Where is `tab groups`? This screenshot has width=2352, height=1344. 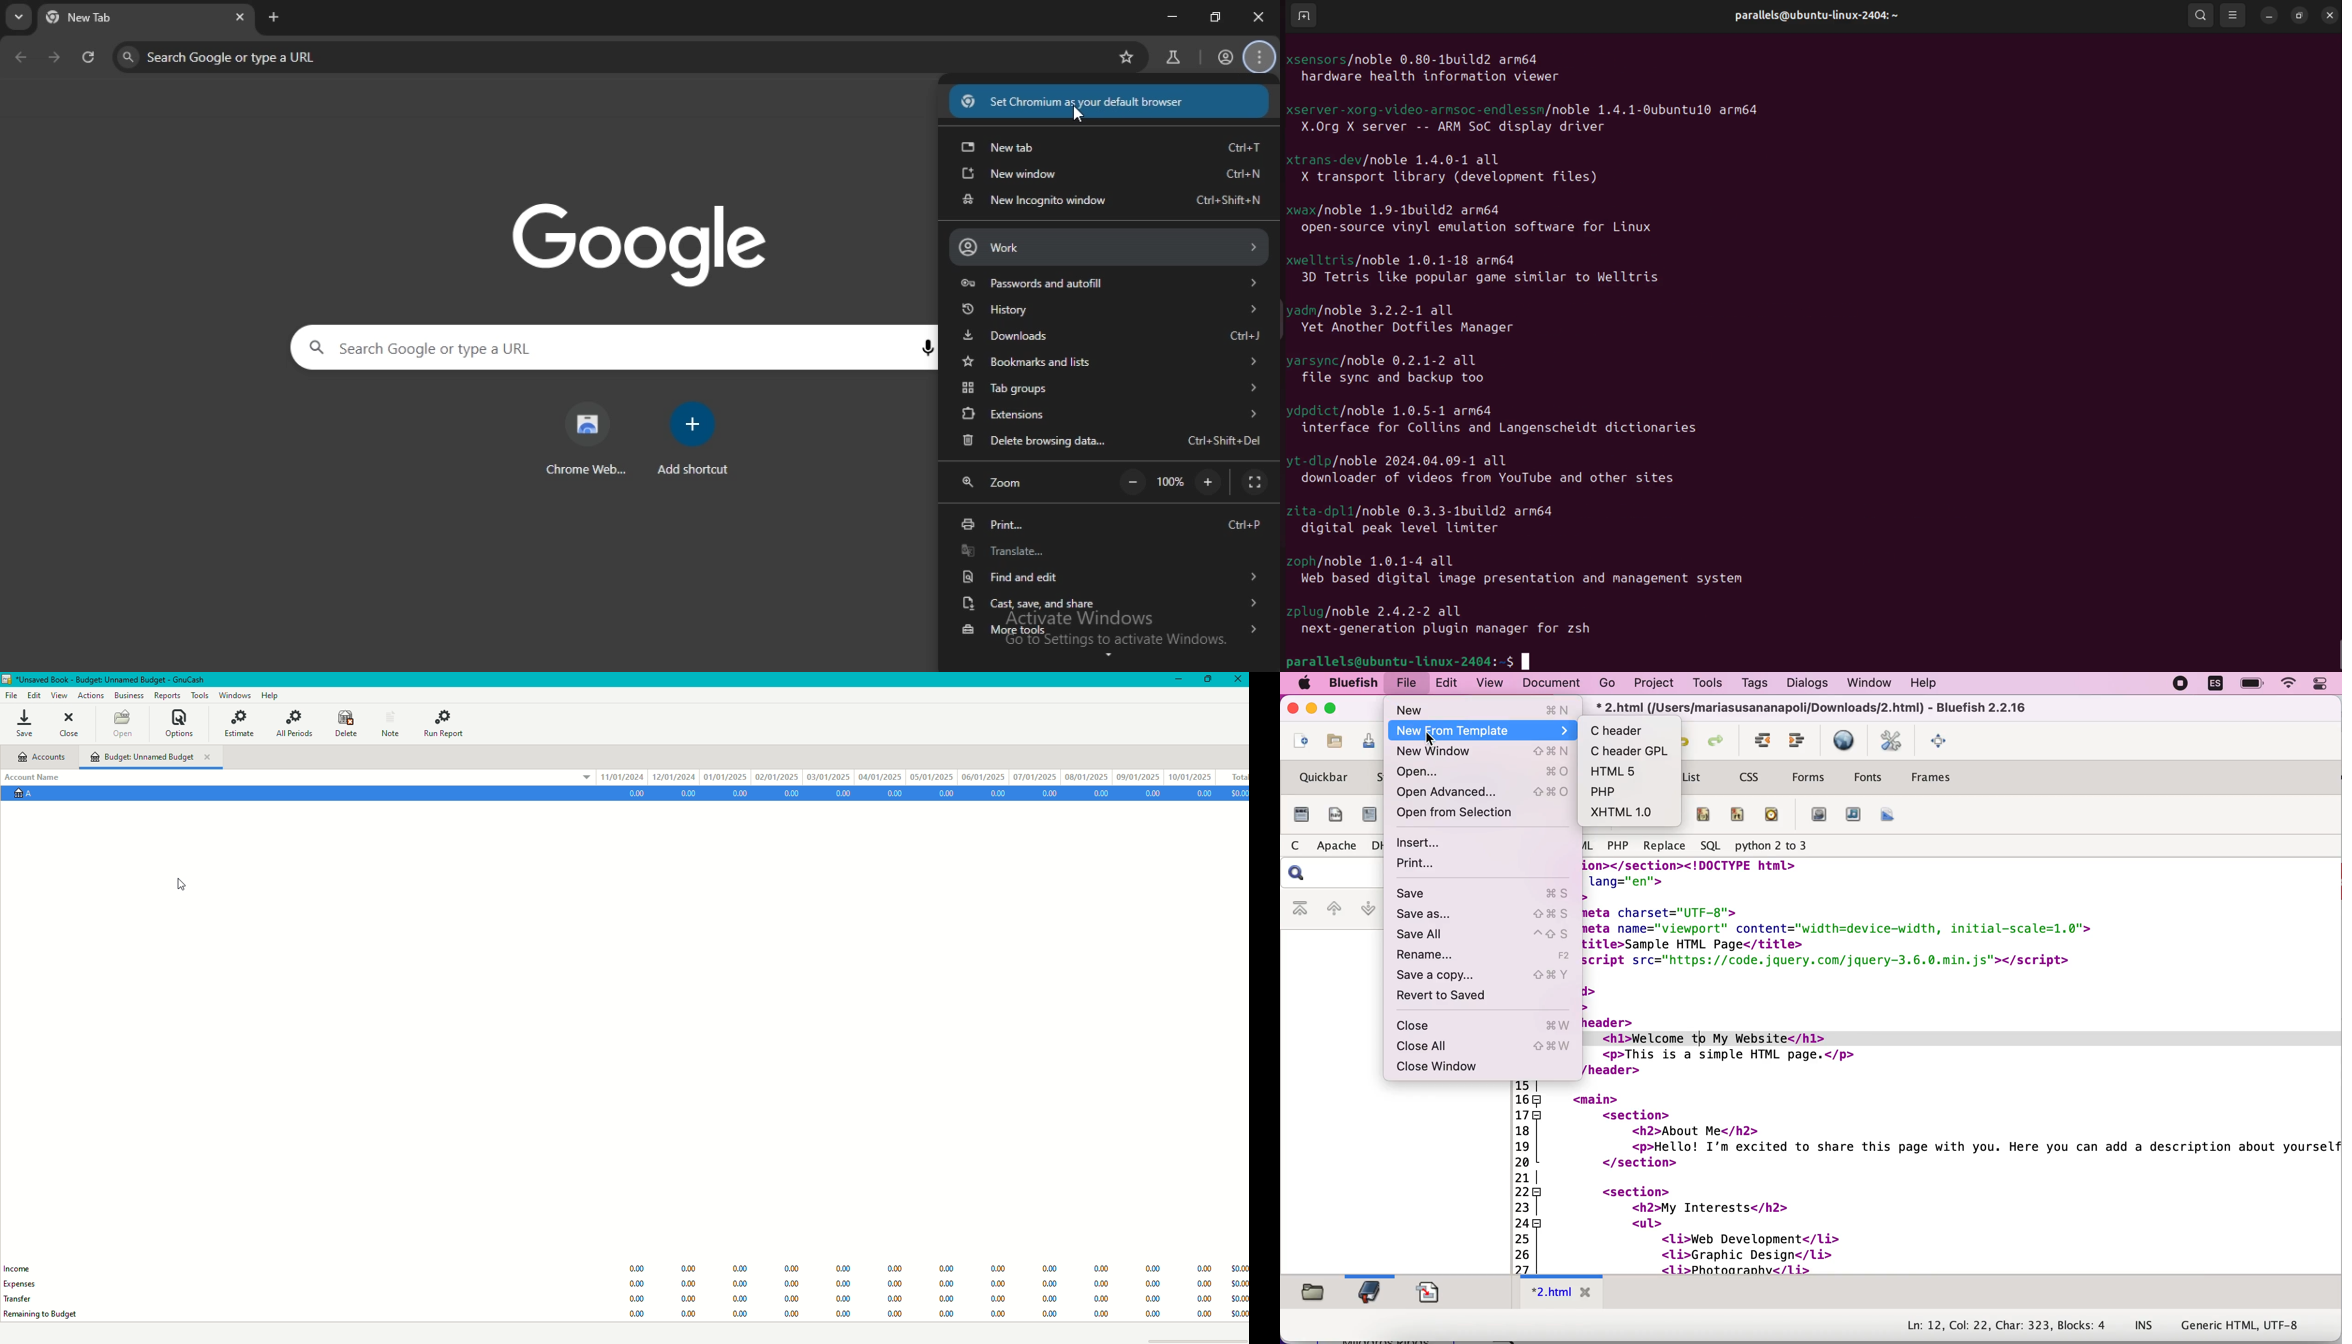
tab groups is located at coordinates (1111, 388).